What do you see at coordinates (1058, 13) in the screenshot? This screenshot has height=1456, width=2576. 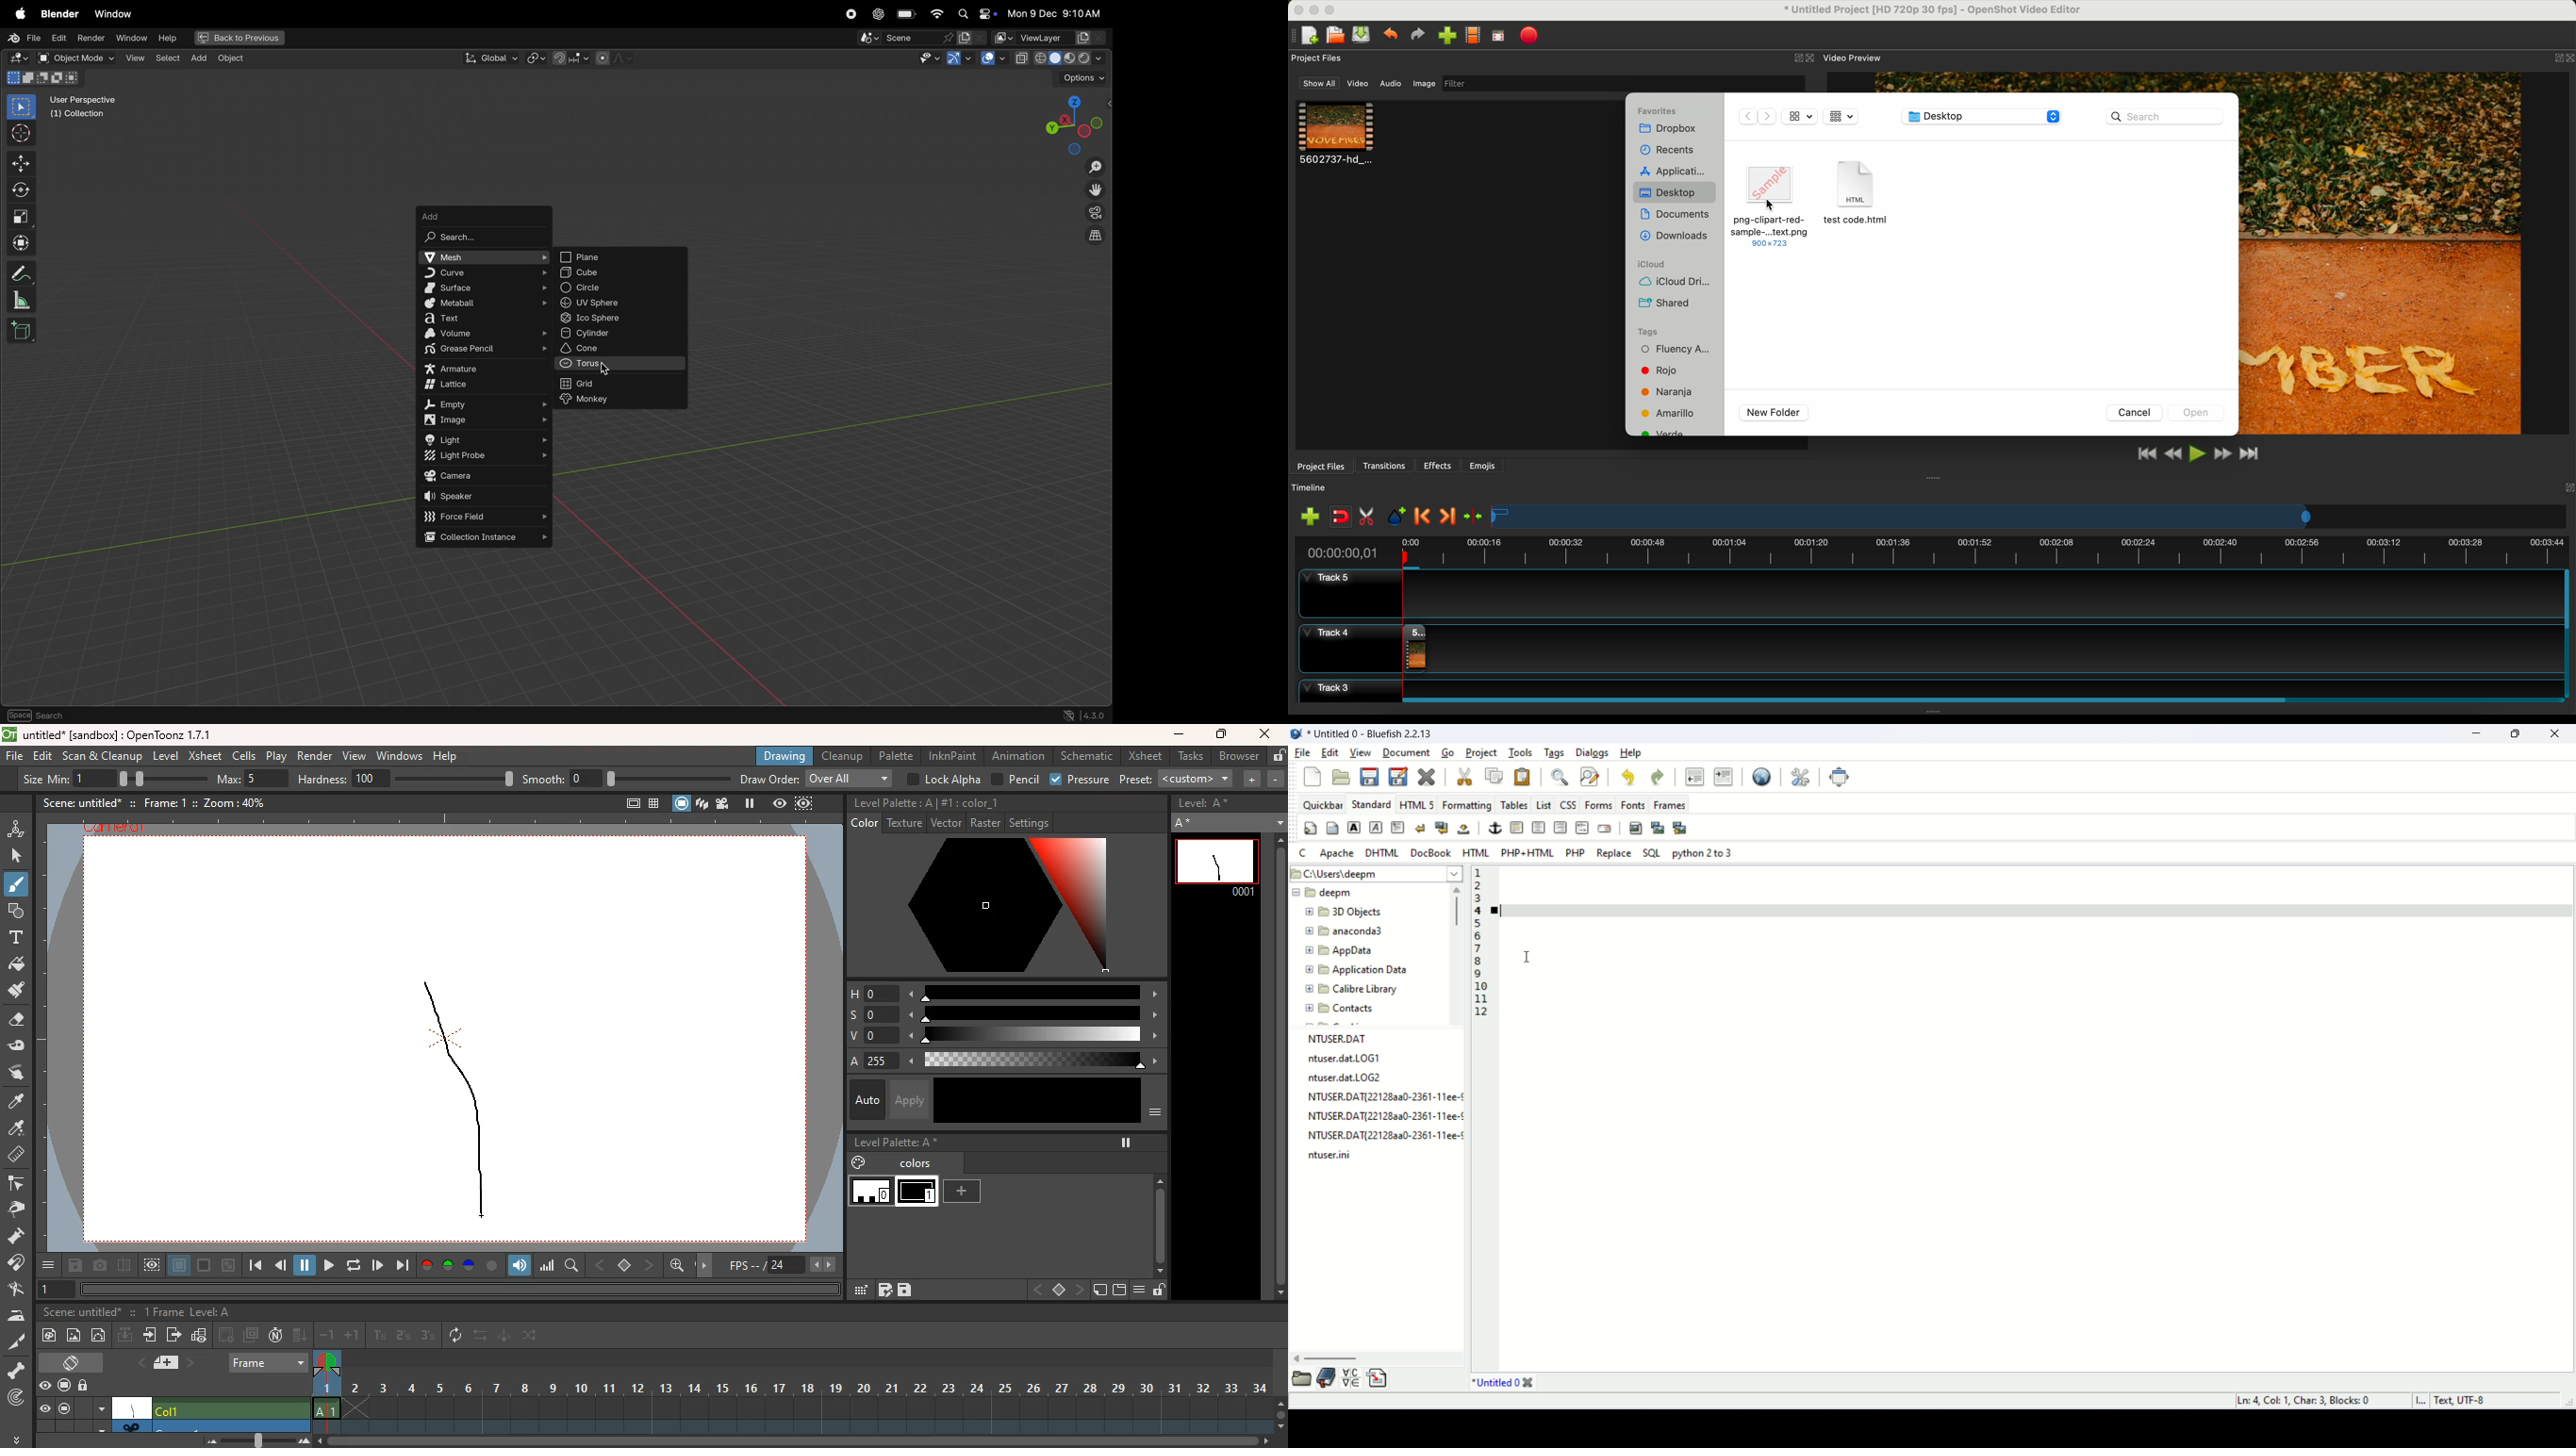 I see `date and time` at bounding box center [1058, 13].